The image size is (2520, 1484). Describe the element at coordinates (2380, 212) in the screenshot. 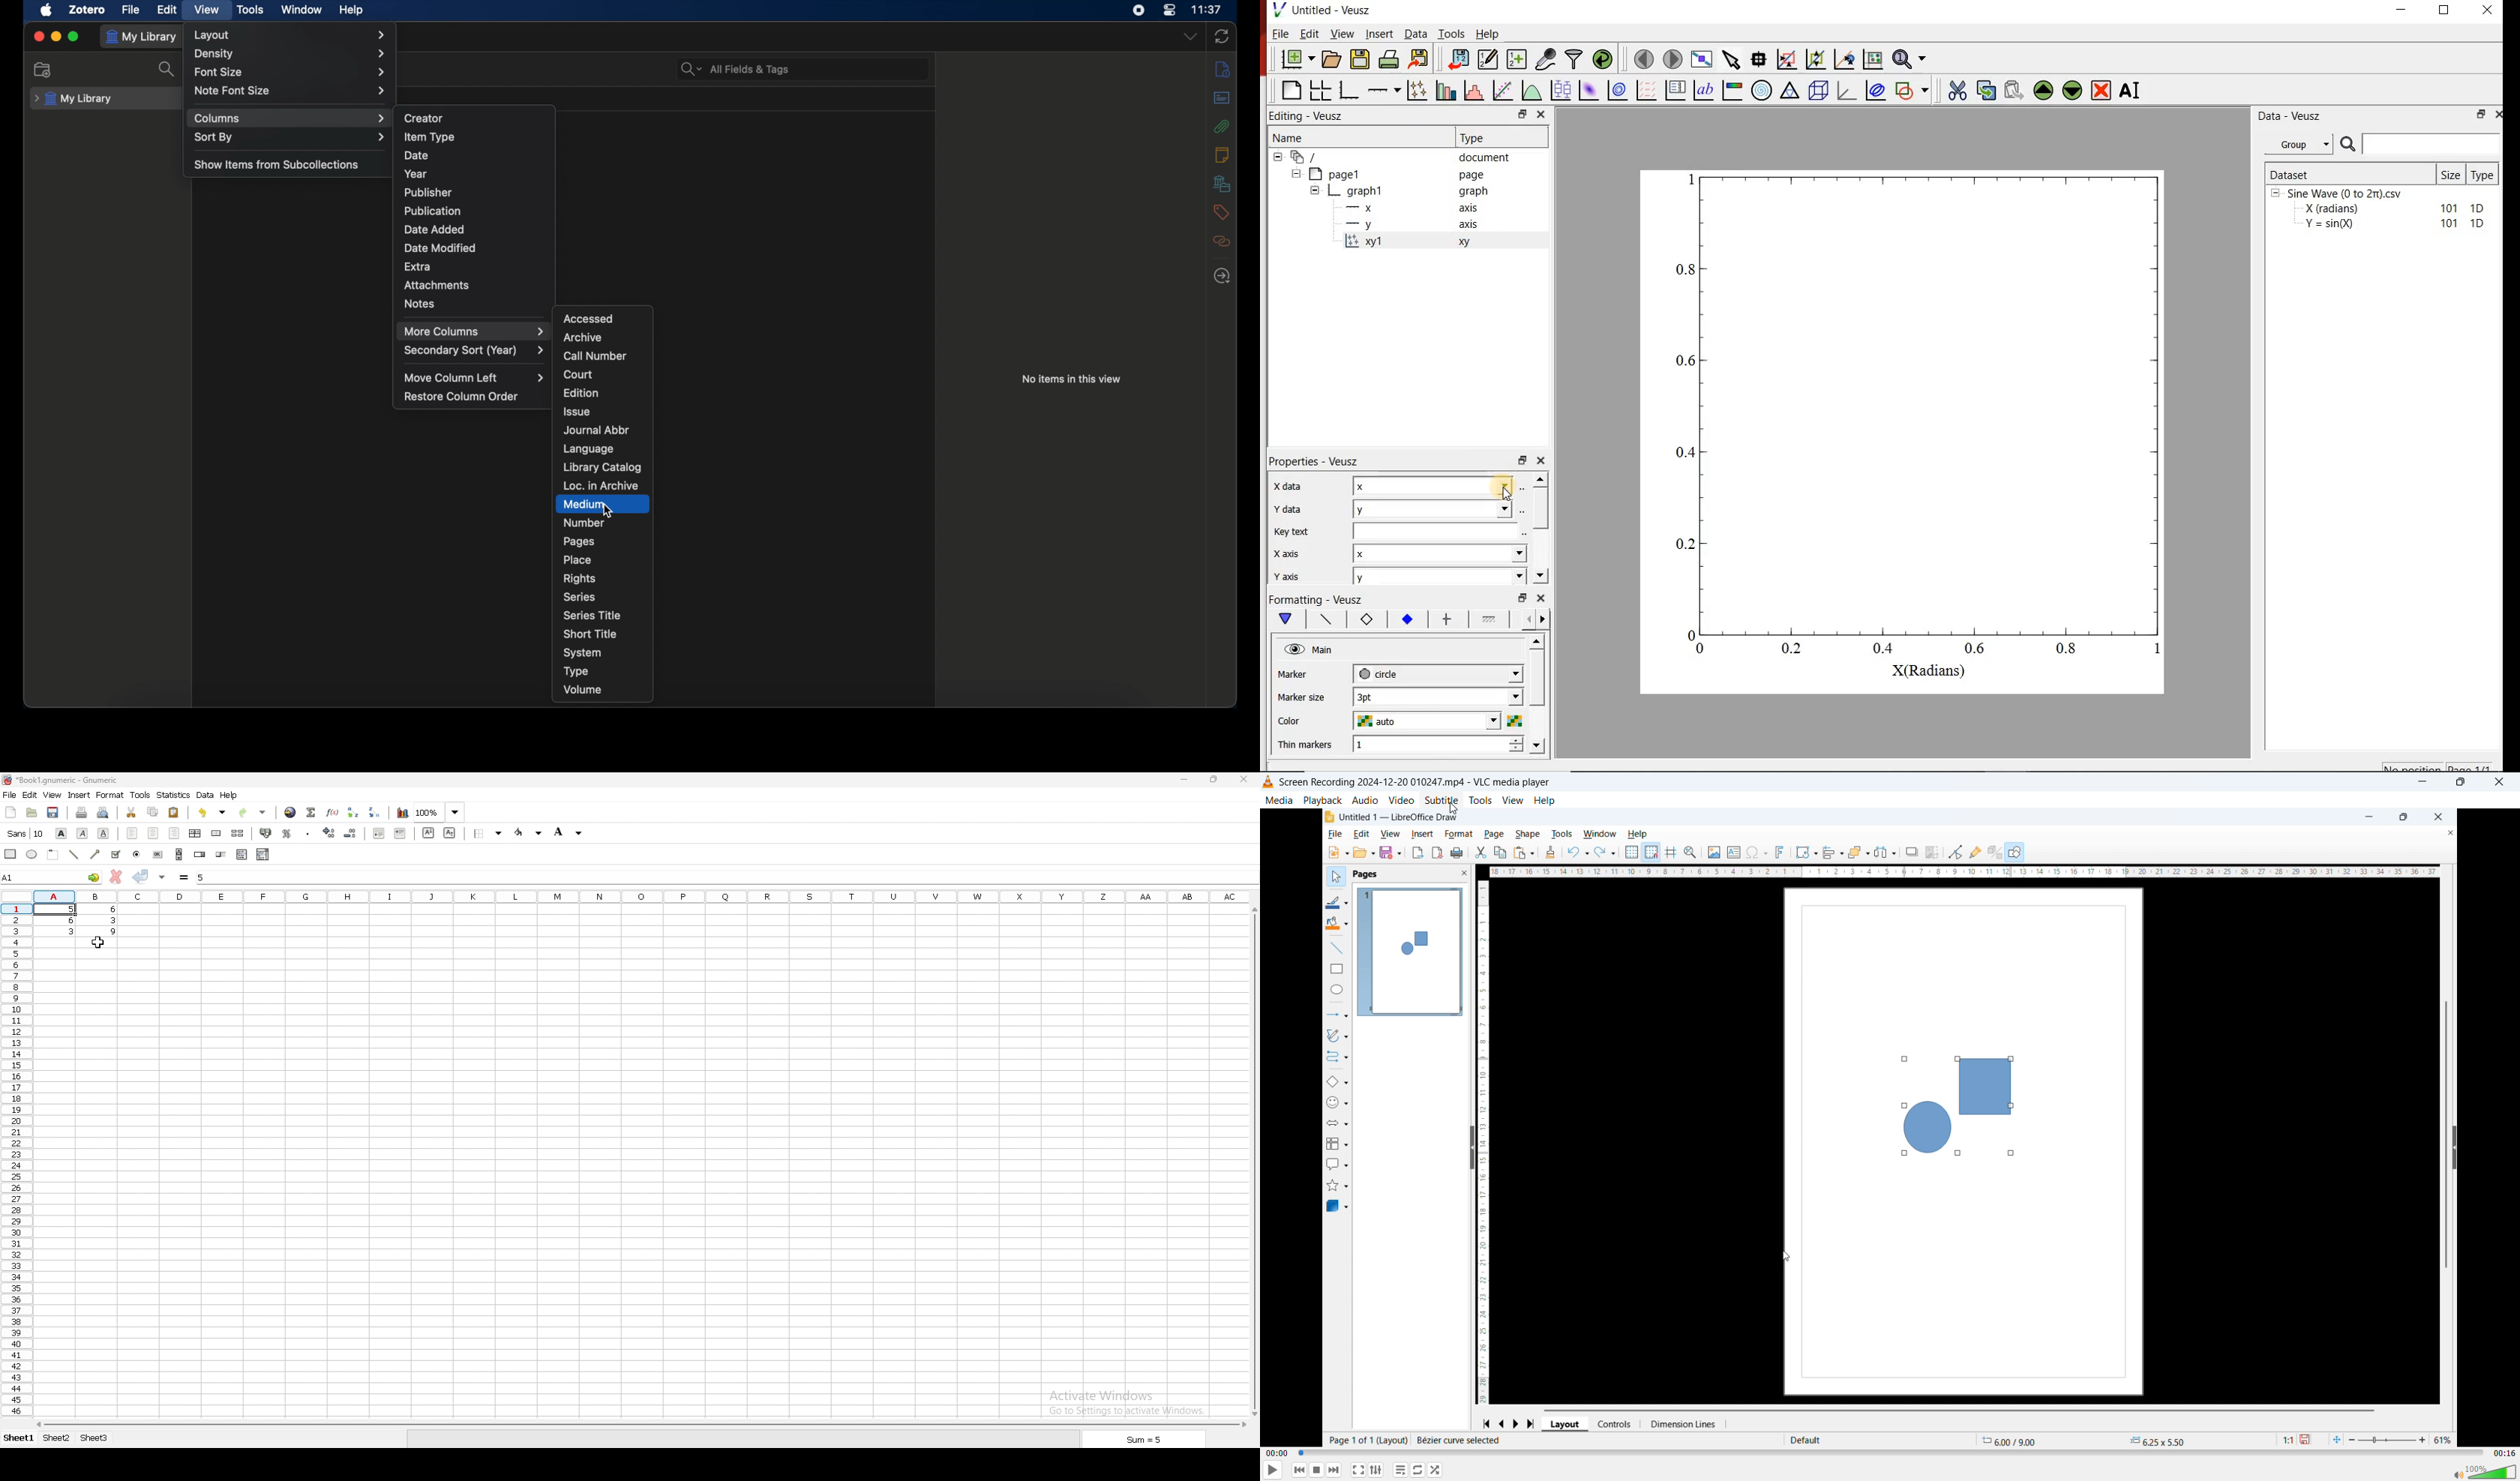

I see `Sine Wave (0 to 2m).csvX (radians) 101 1DY =sin(Q) 101 1D` at that location.